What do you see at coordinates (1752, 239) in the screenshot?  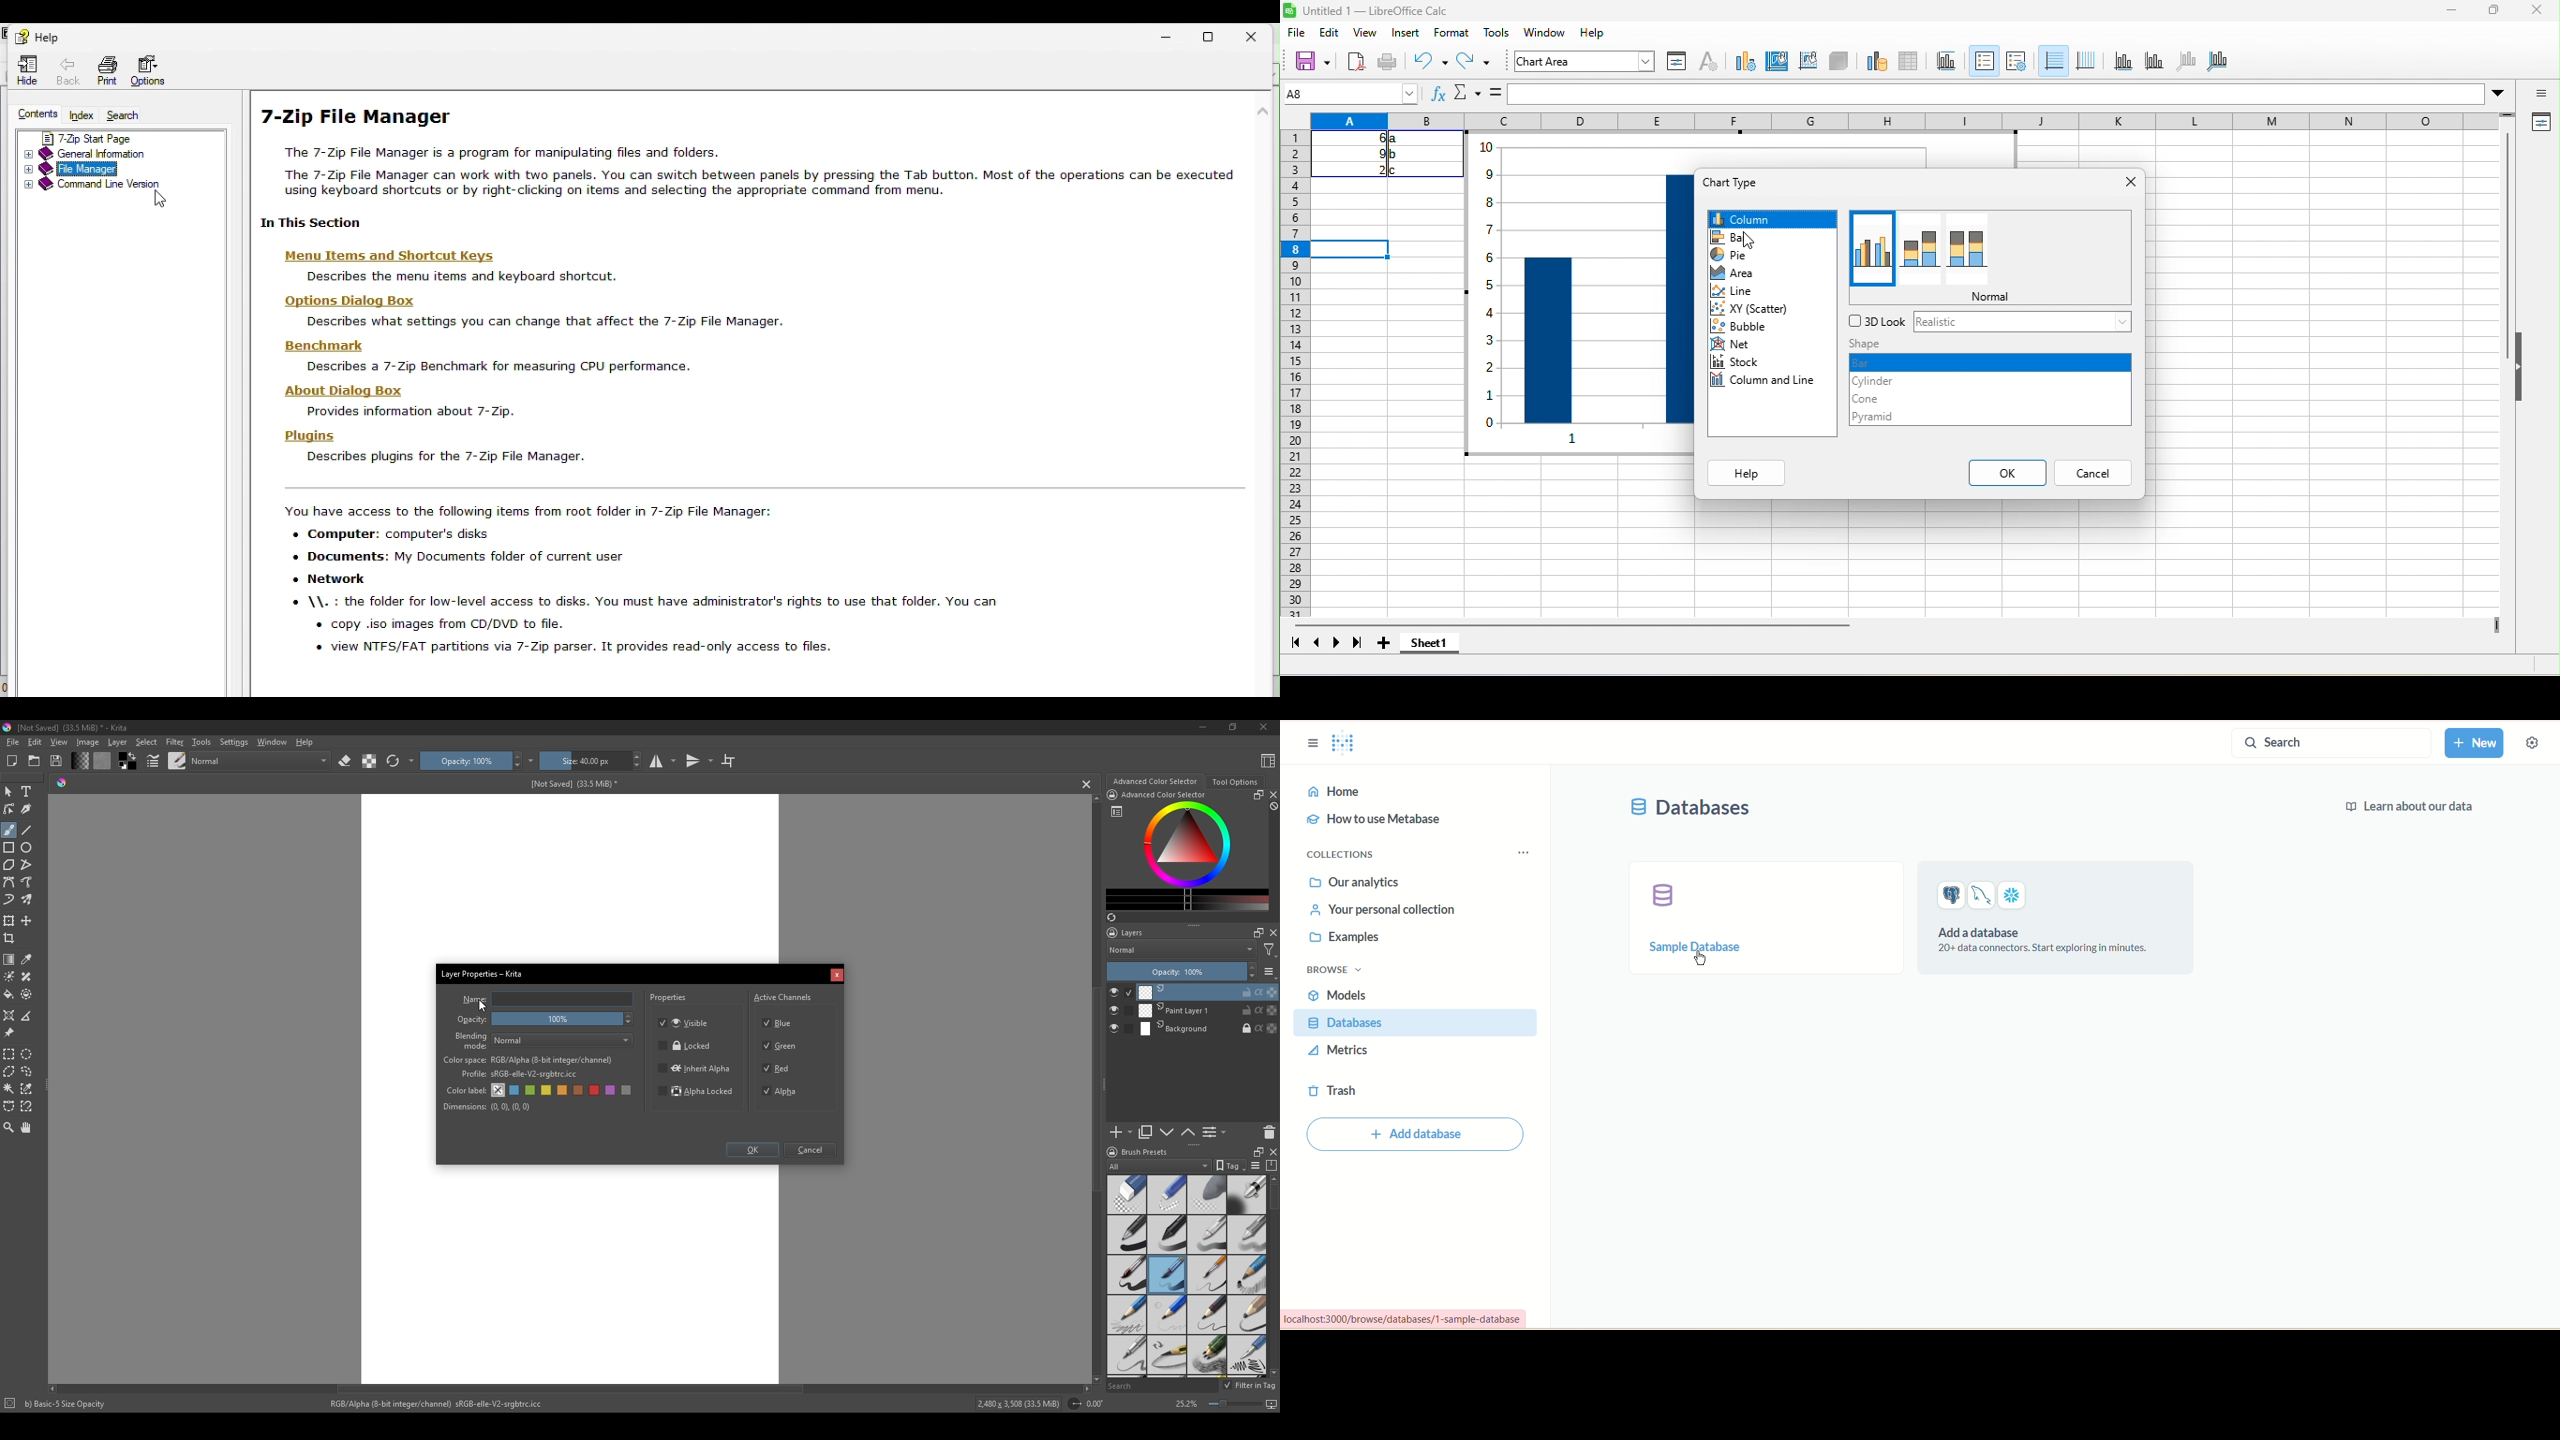 I see `bar` at bounding box center [1752, 239].